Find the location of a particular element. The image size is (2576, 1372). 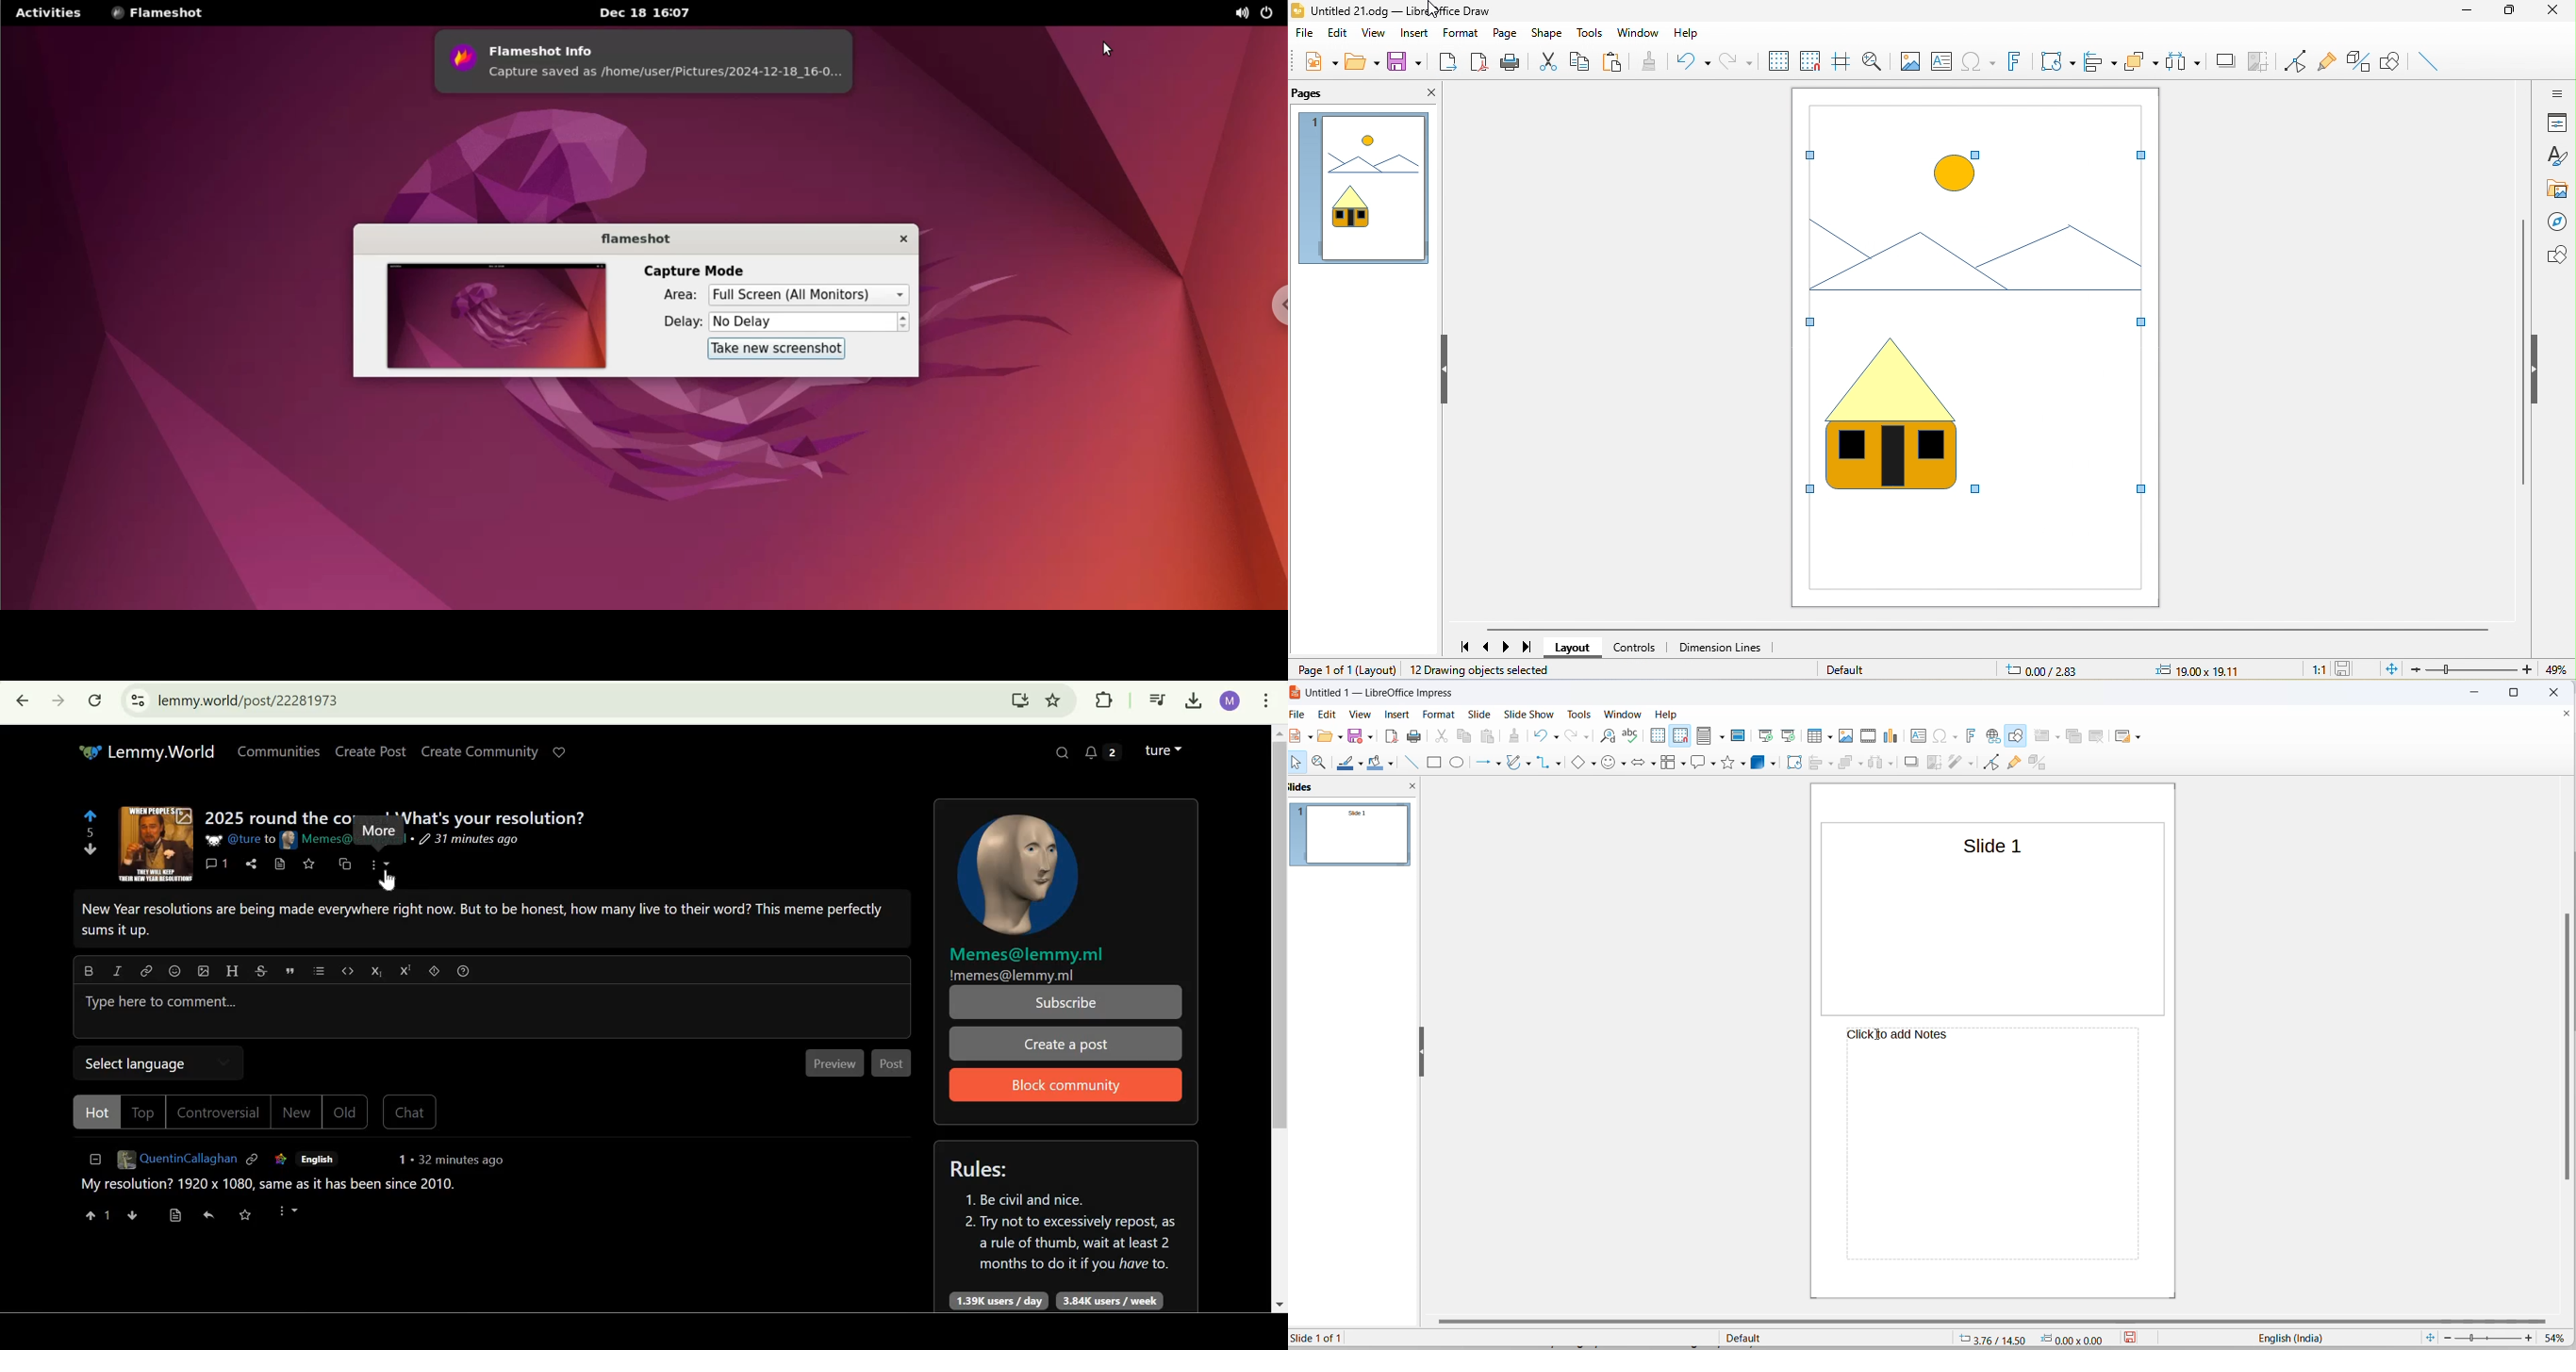

new file options is located at coordinates (1309, 740).